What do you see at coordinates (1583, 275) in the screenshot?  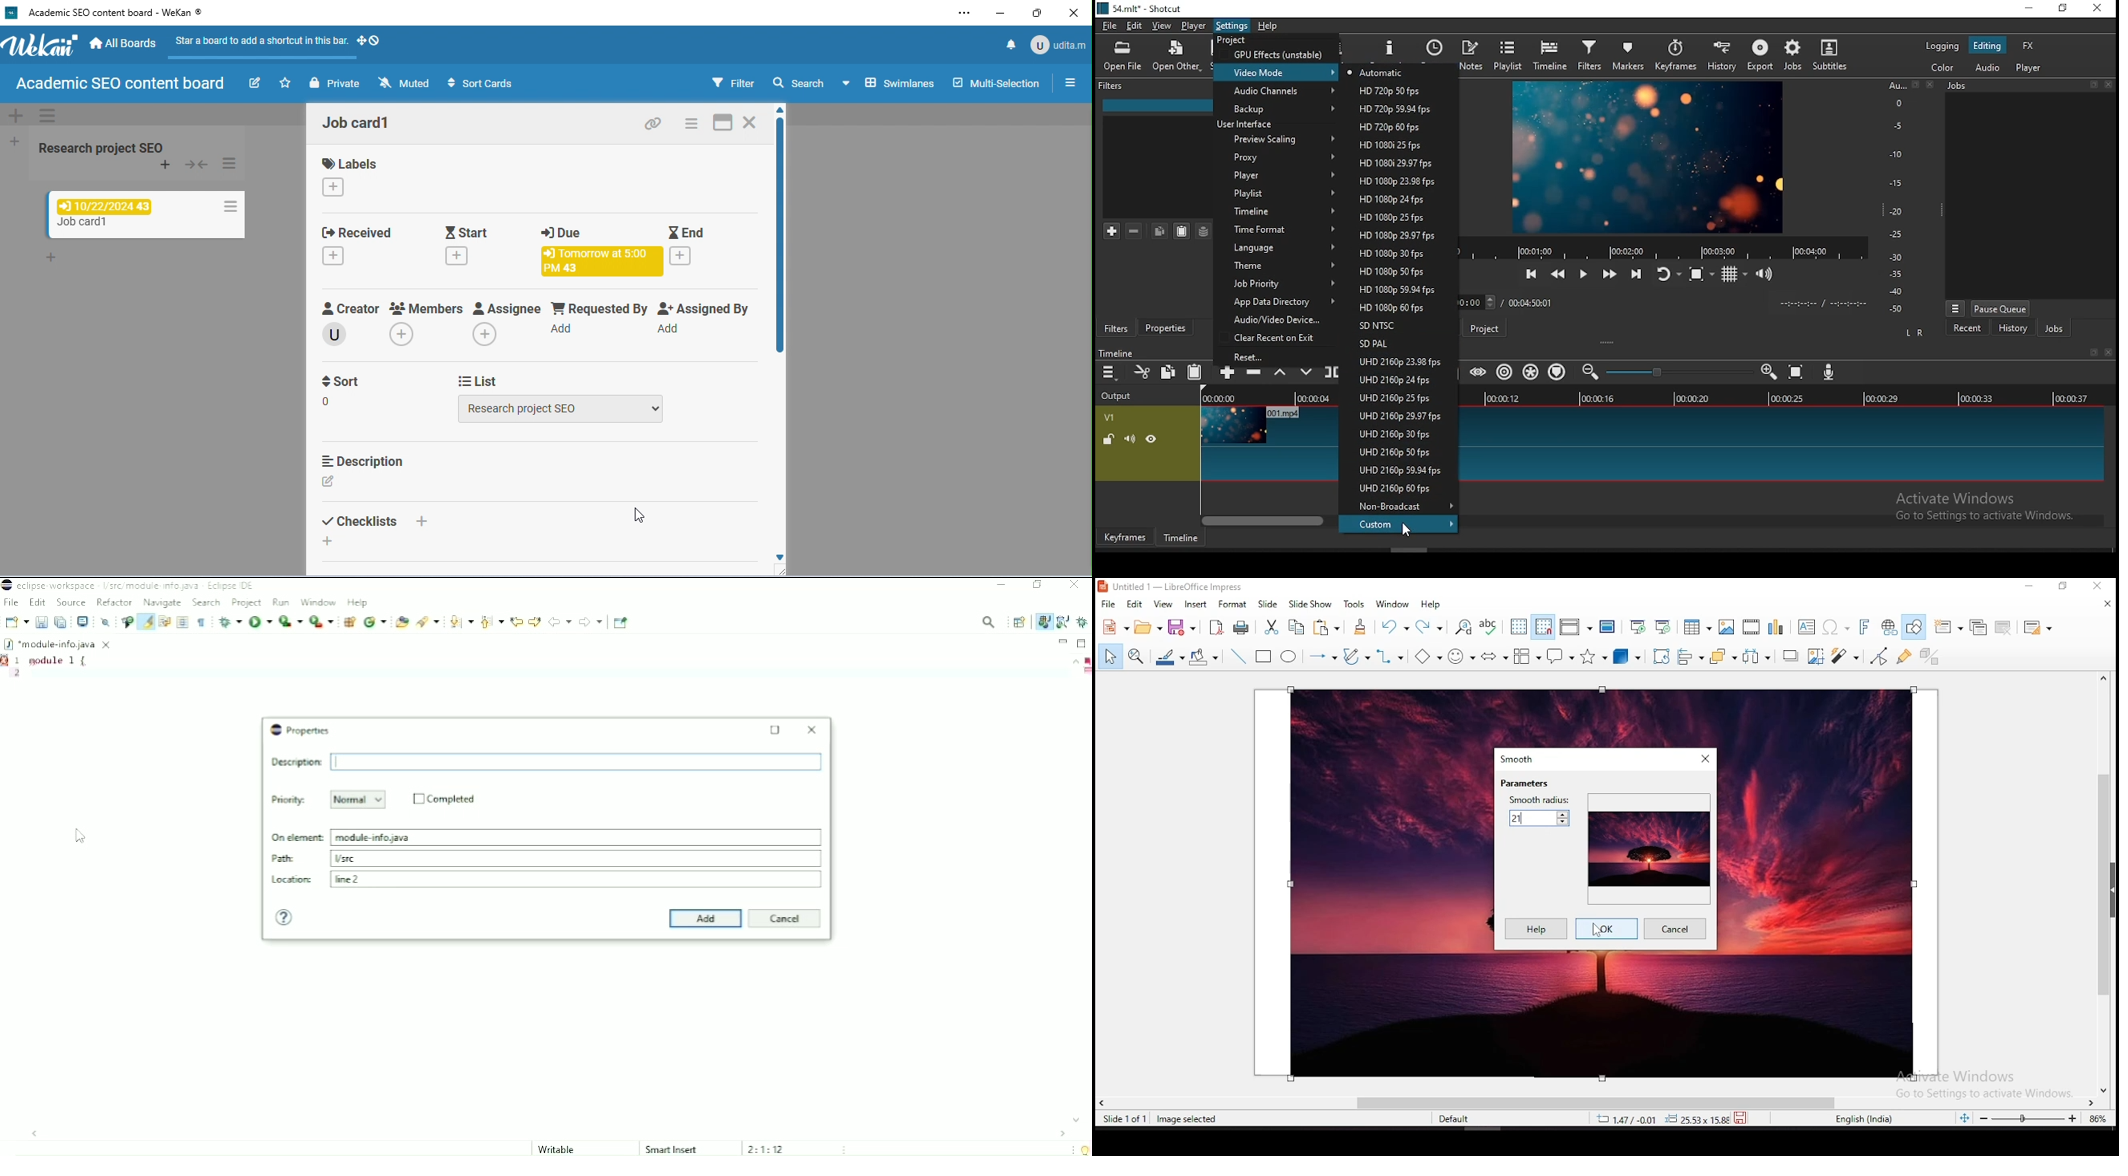 I see `play/pause` at bounding box center [1583, 275].